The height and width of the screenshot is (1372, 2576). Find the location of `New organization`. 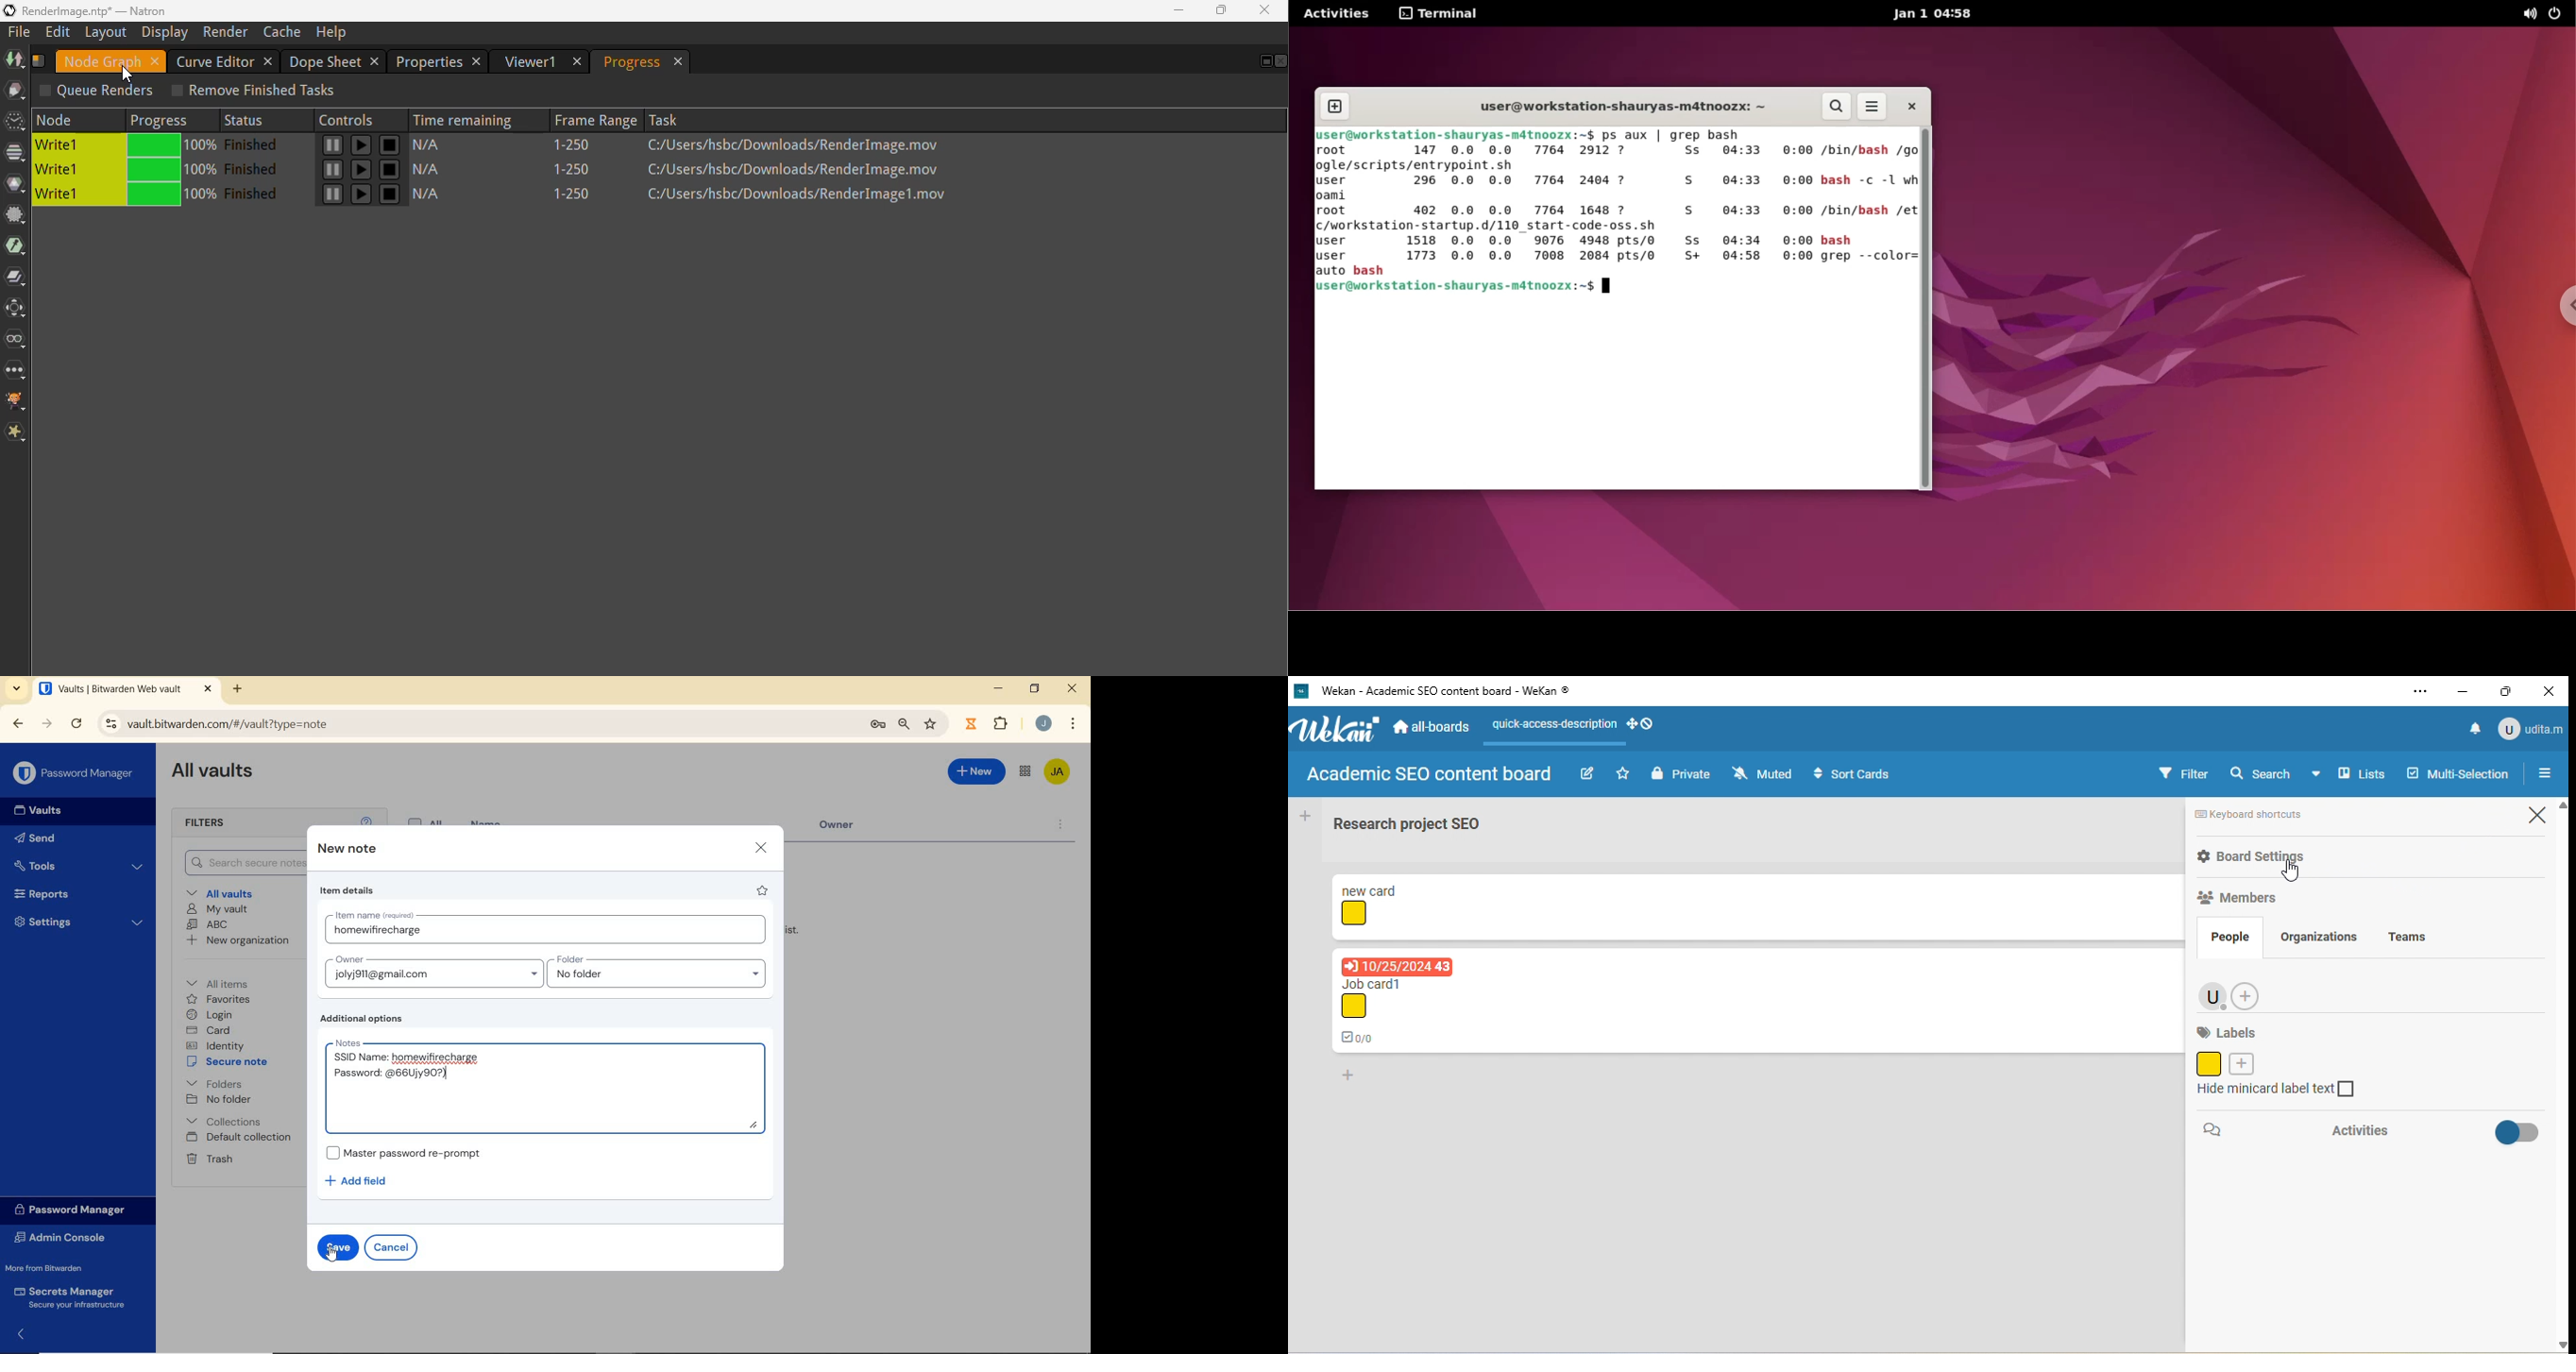

New organization is located at coordinates (239, 940).